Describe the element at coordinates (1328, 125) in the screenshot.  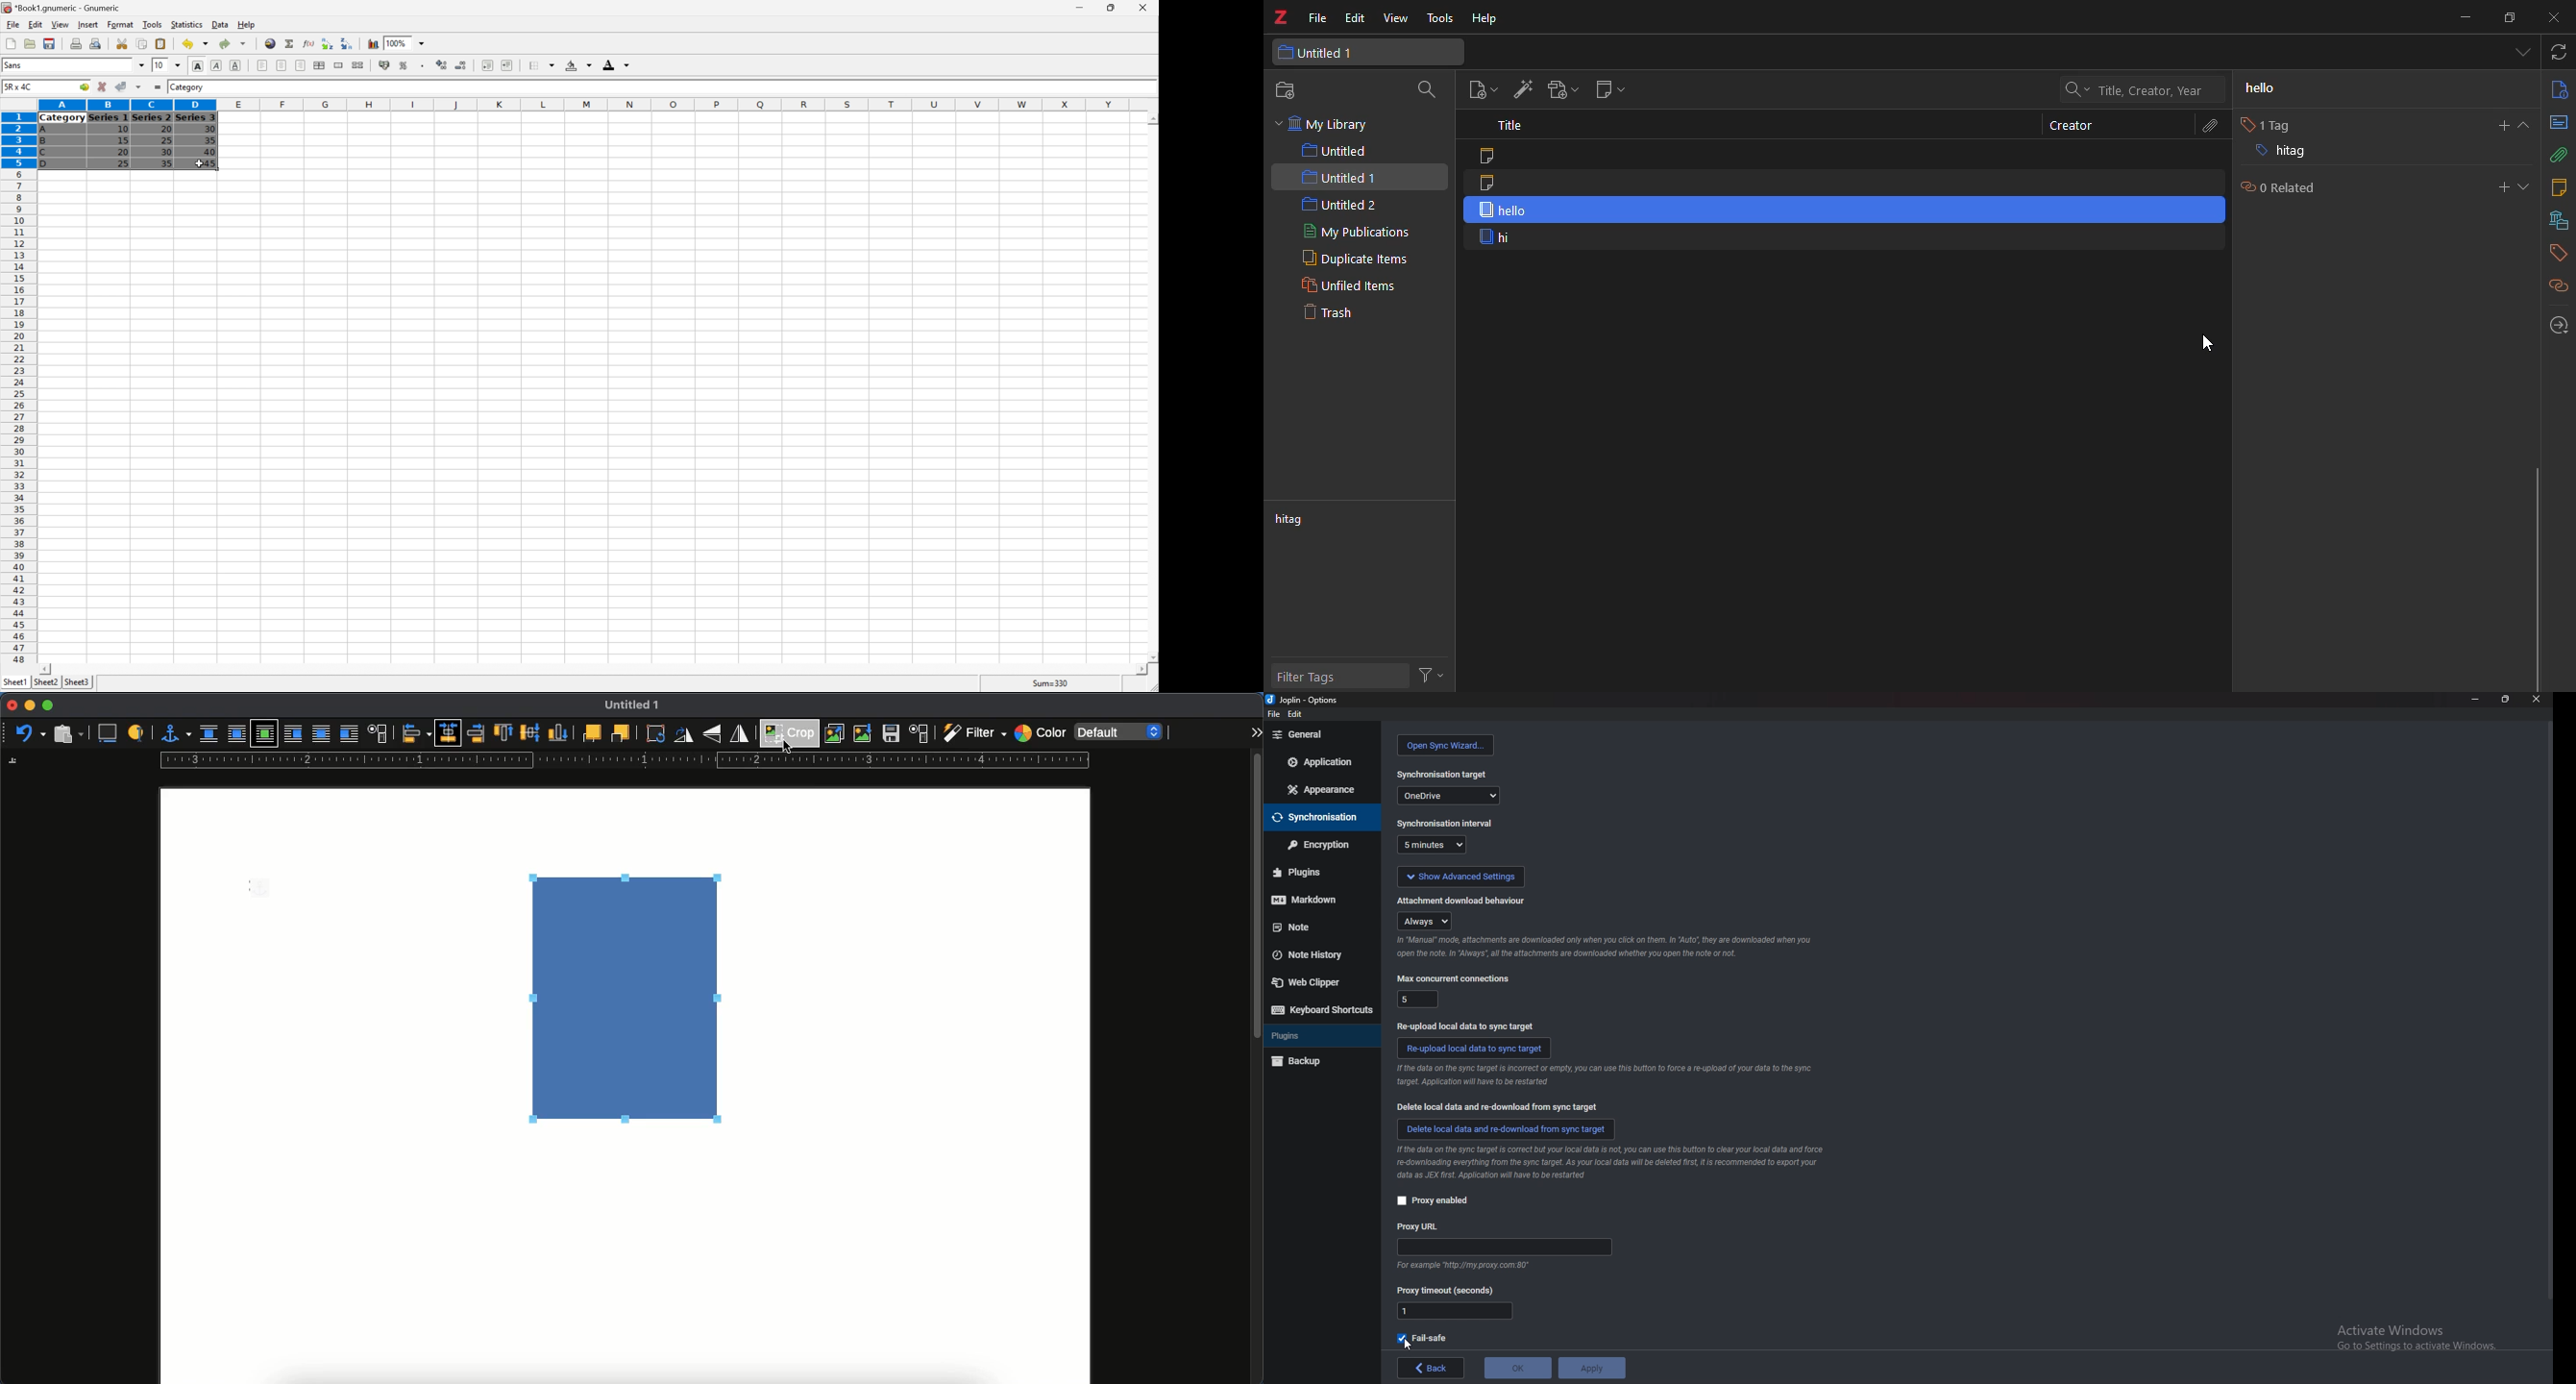
I see `my library` at that location.